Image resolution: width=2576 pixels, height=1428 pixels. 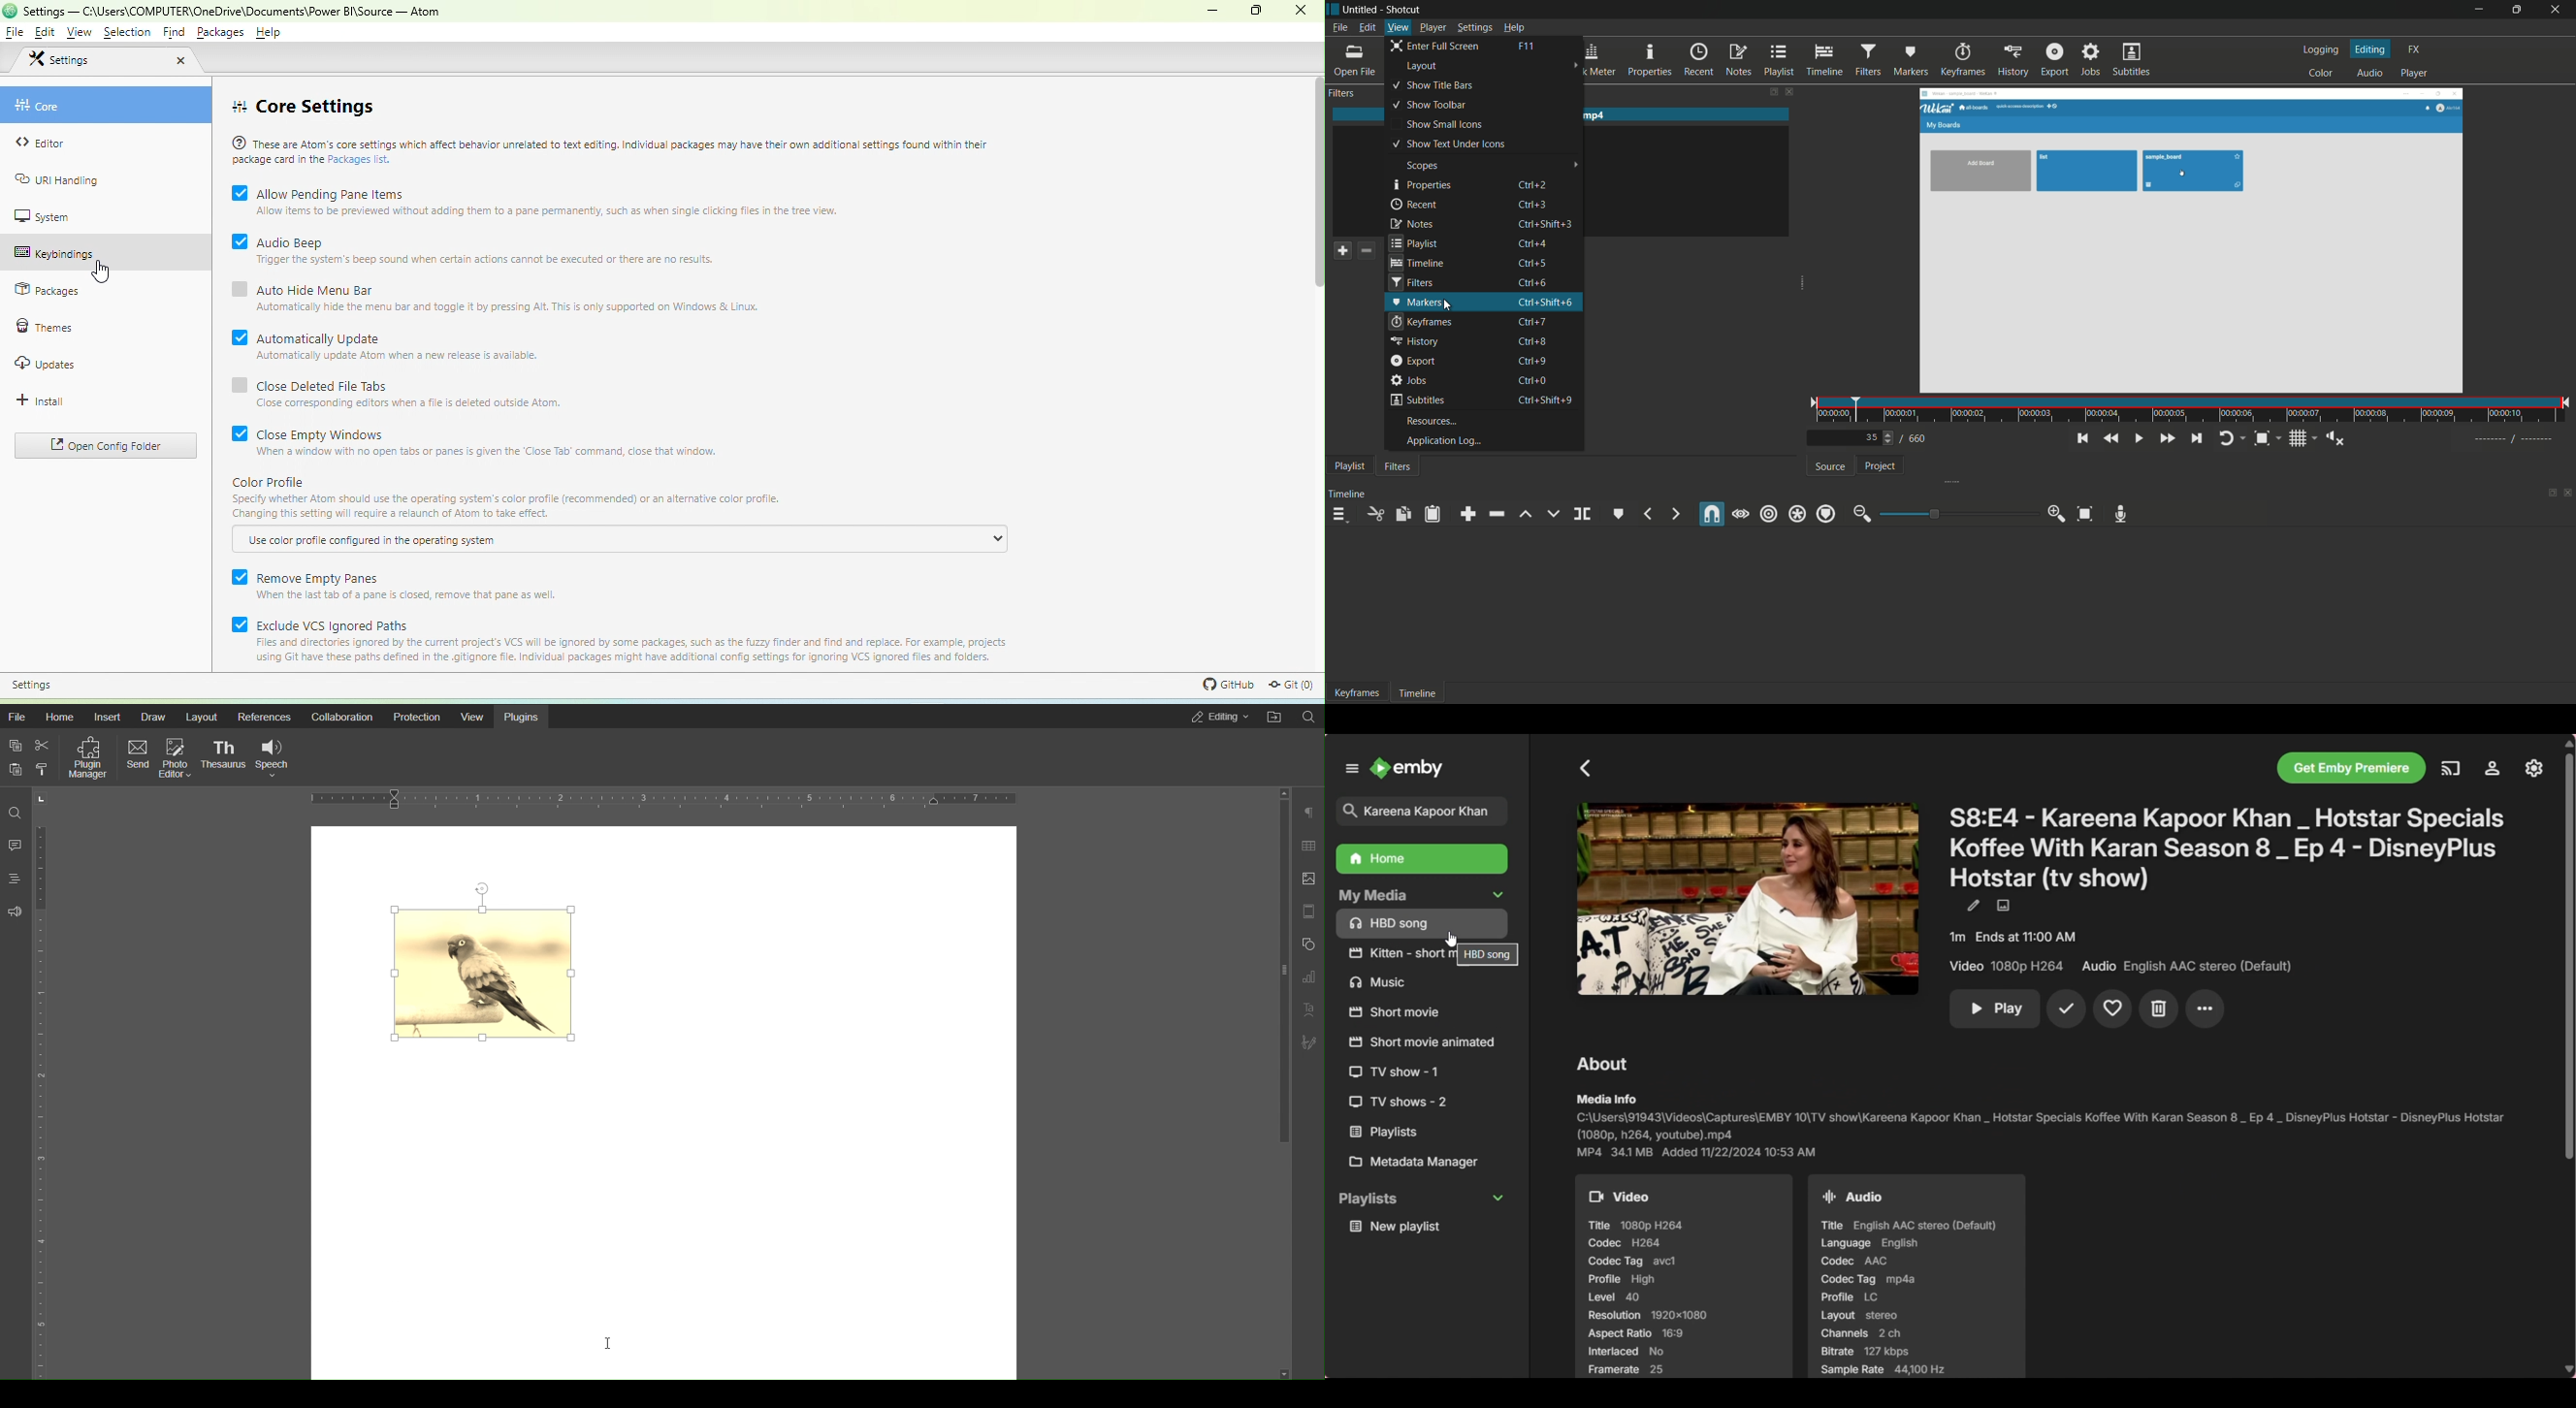 I want to click on split at playhead, so click(x=1582, y=514).